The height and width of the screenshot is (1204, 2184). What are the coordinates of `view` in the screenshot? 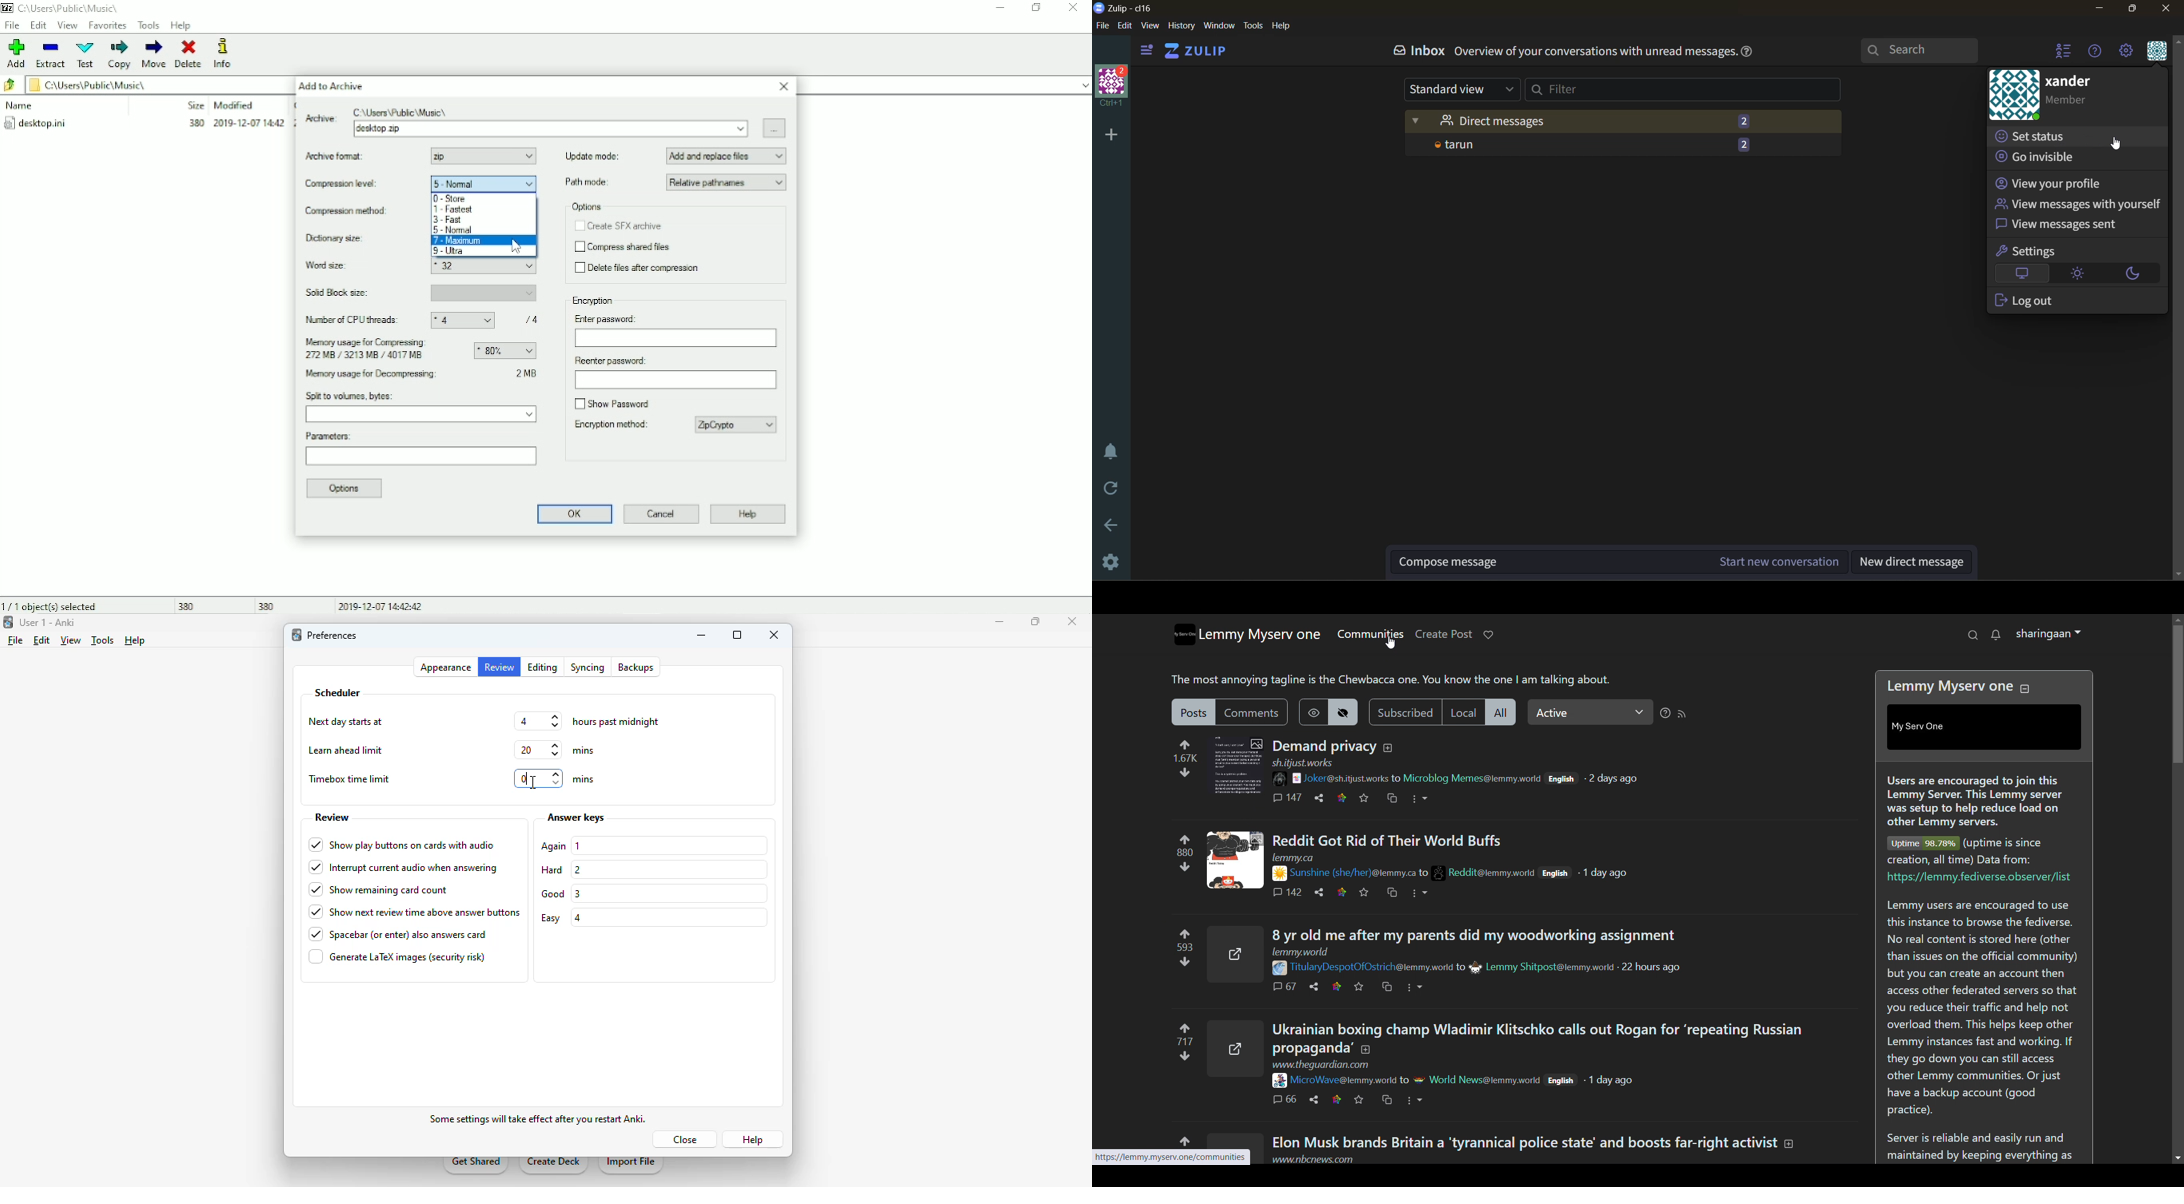 It's located at (1153, 26).